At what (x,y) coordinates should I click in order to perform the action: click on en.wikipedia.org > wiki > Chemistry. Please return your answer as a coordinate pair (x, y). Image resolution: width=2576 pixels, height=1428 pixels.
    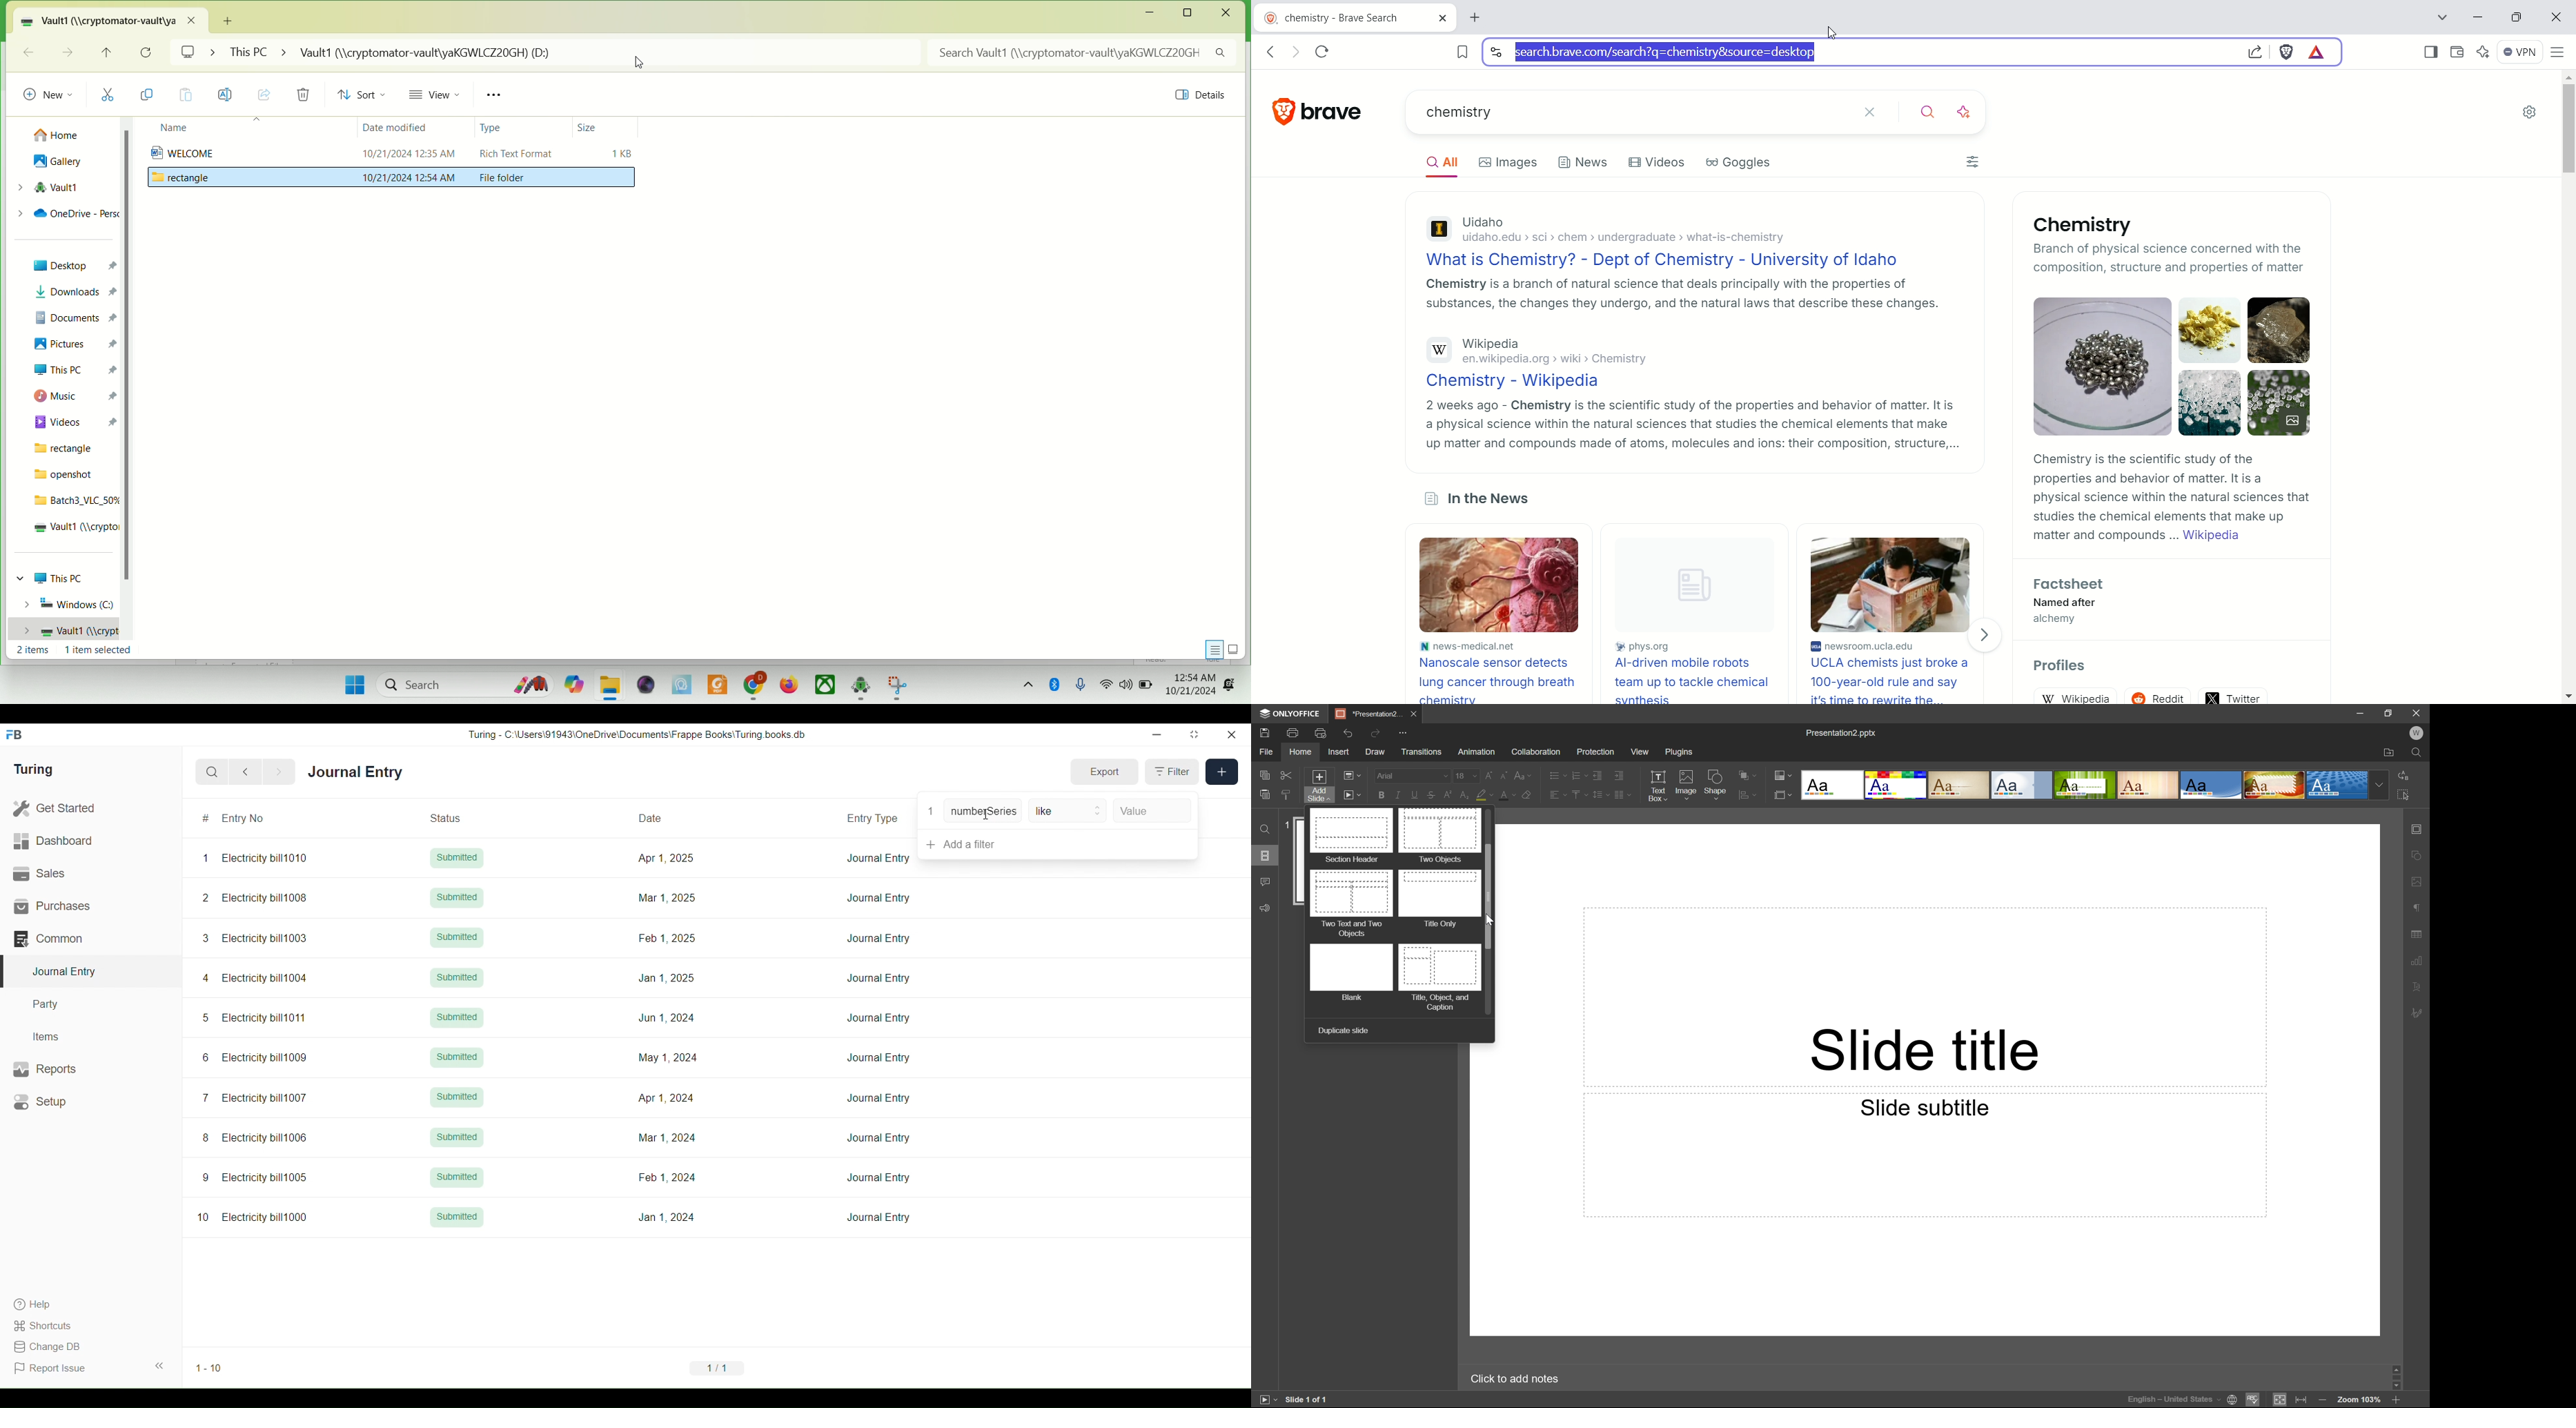
    Looking at the image, I should click on (1552, 360).